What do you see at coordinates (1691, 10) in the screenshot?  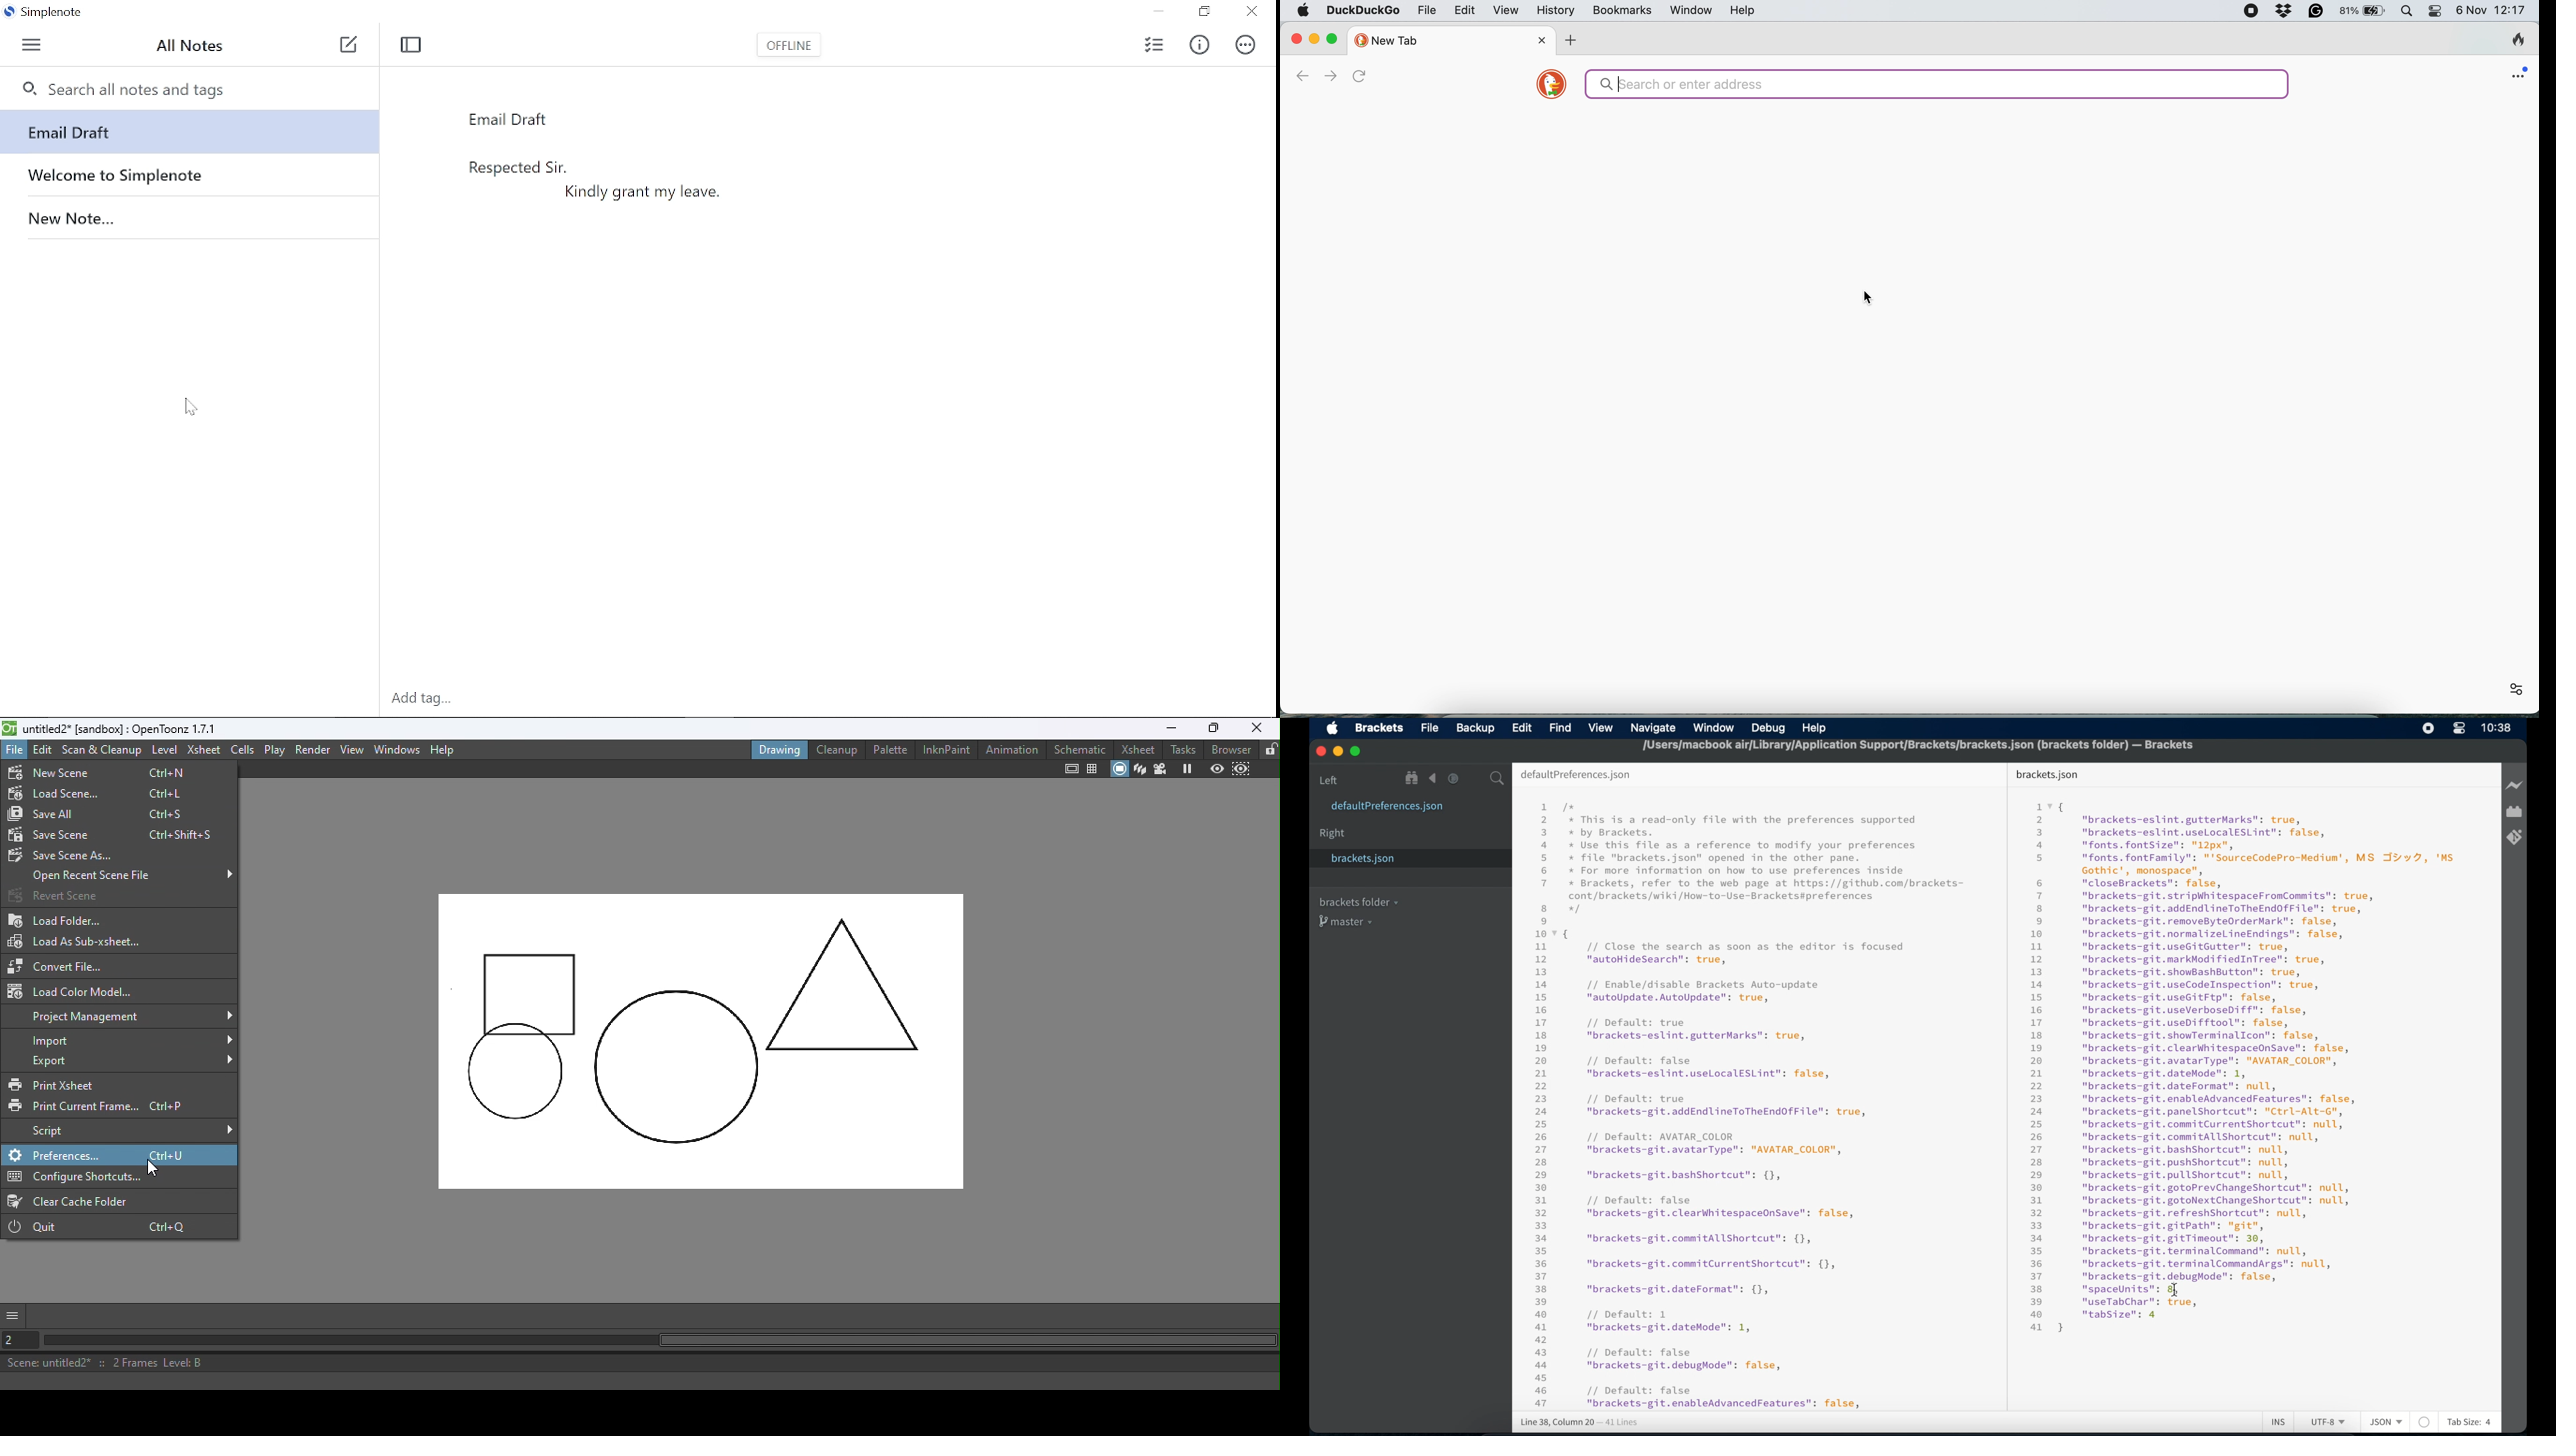 I see `window` at bounding box center [1691, 10].